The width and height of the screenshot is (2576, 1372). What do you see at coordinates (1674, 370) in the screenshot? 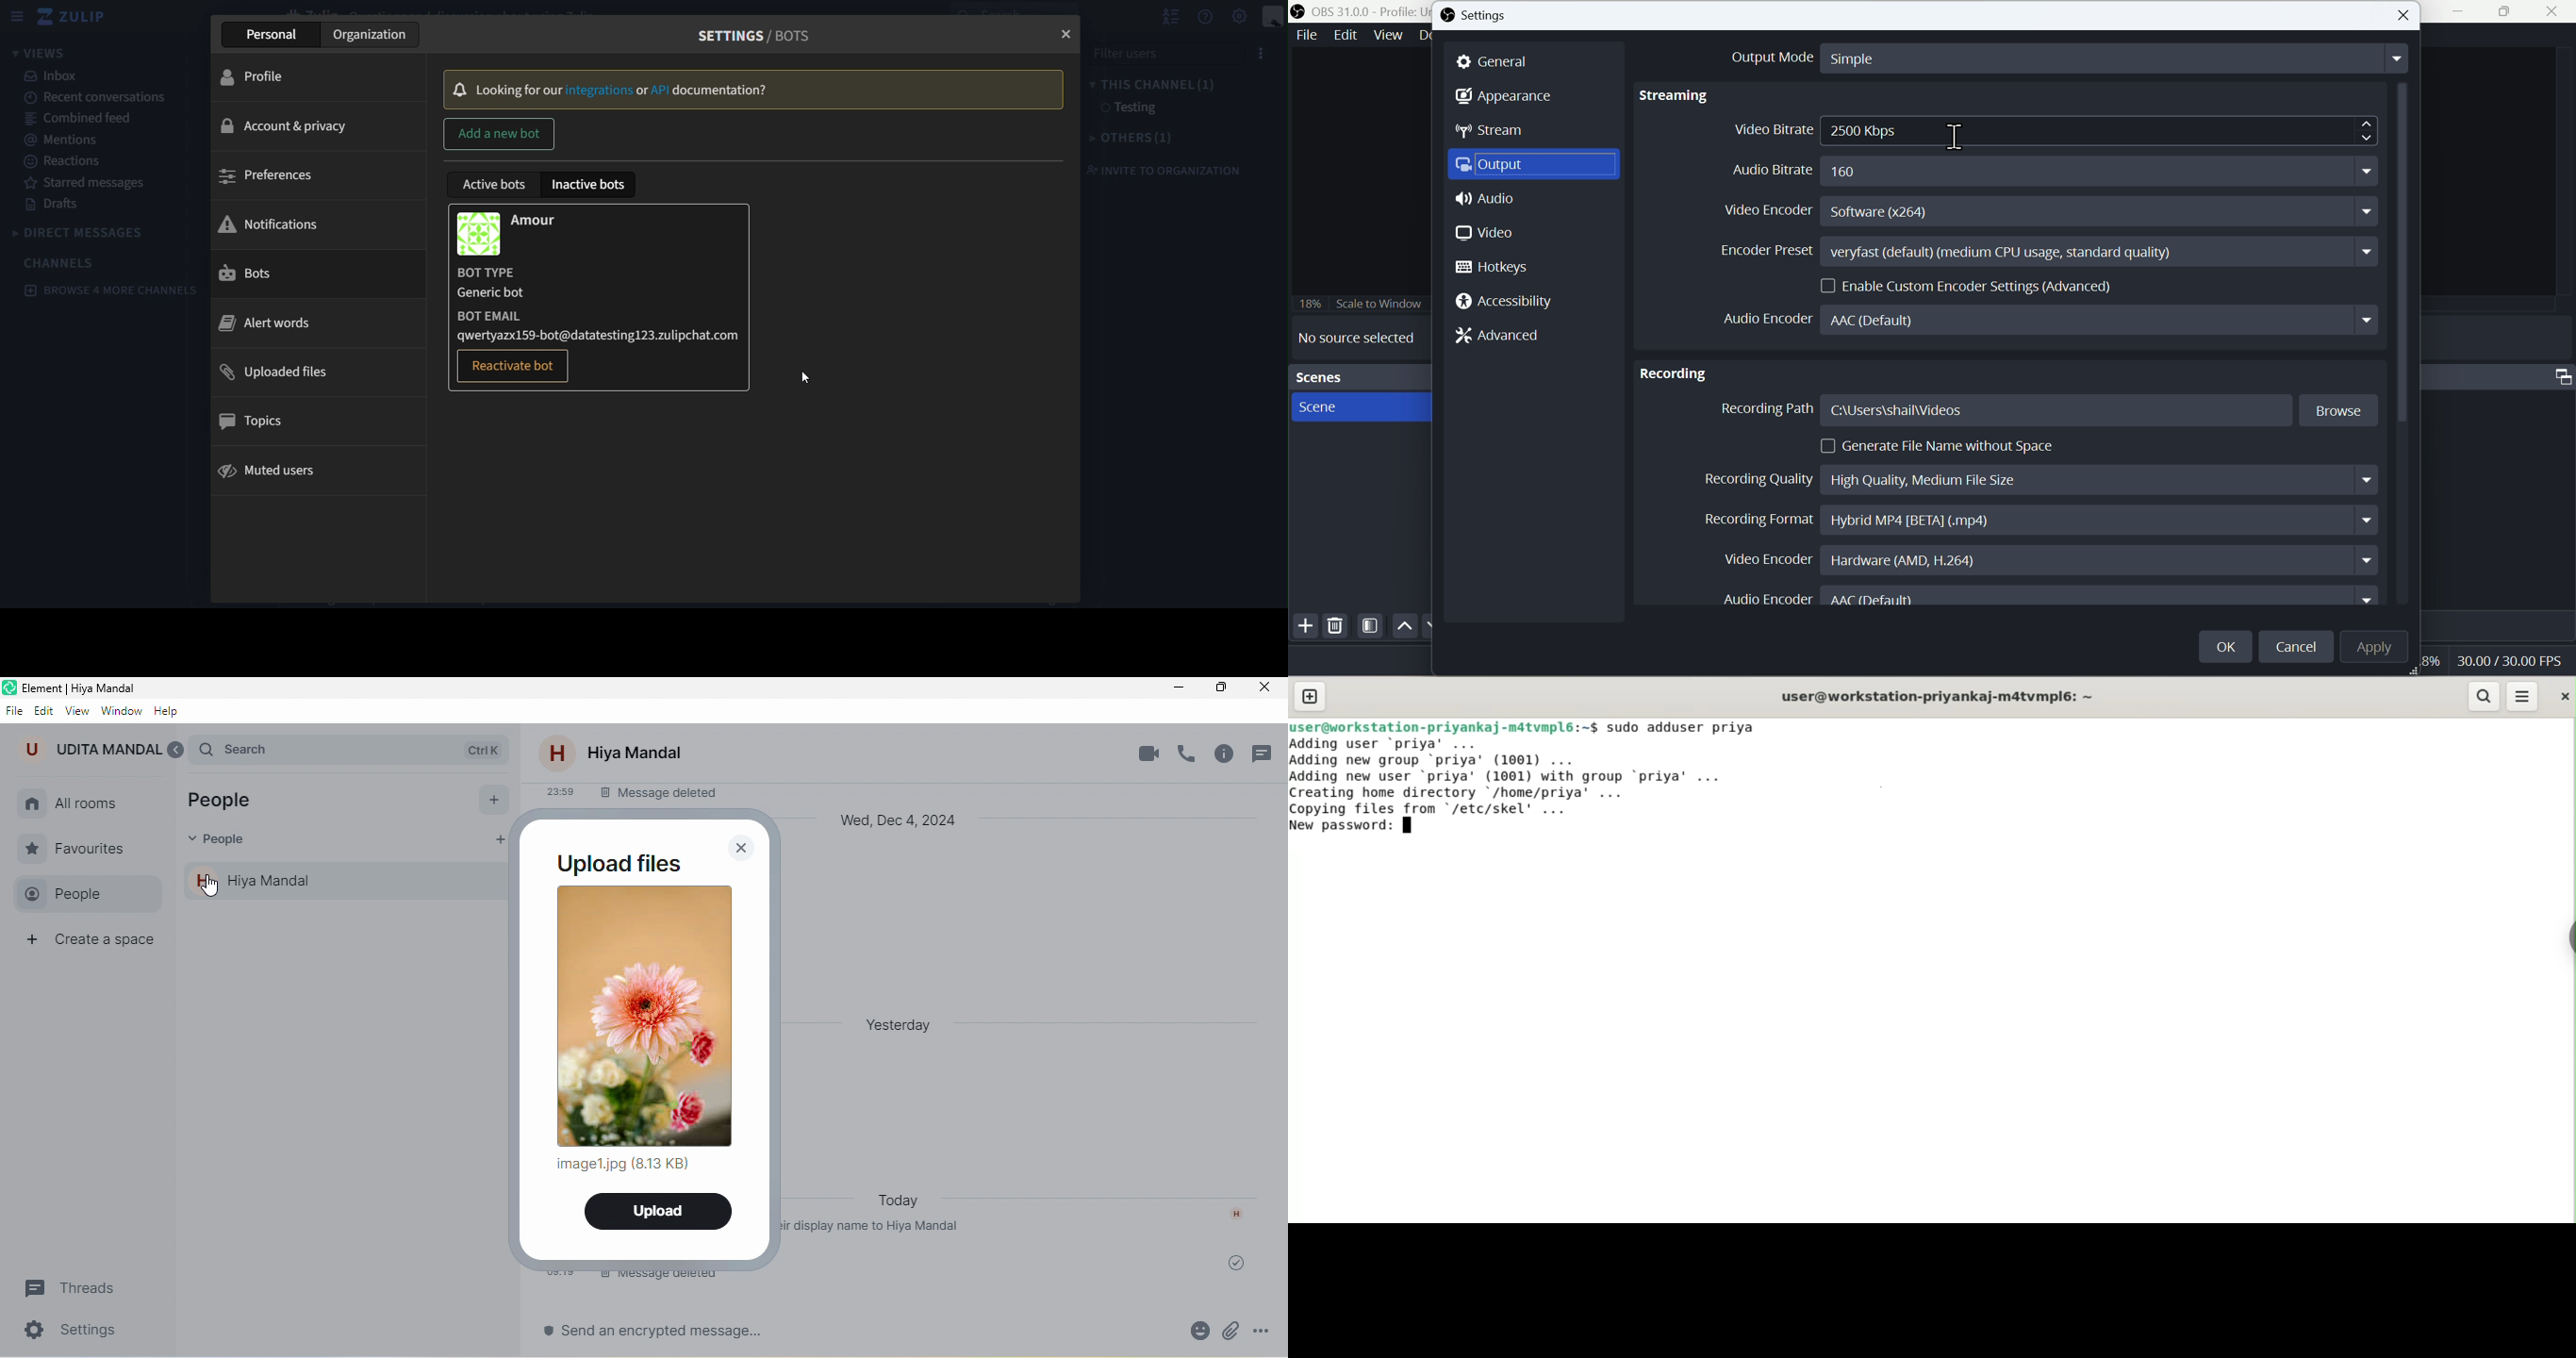
I see `Recording` at bounding box center [1674, 370].